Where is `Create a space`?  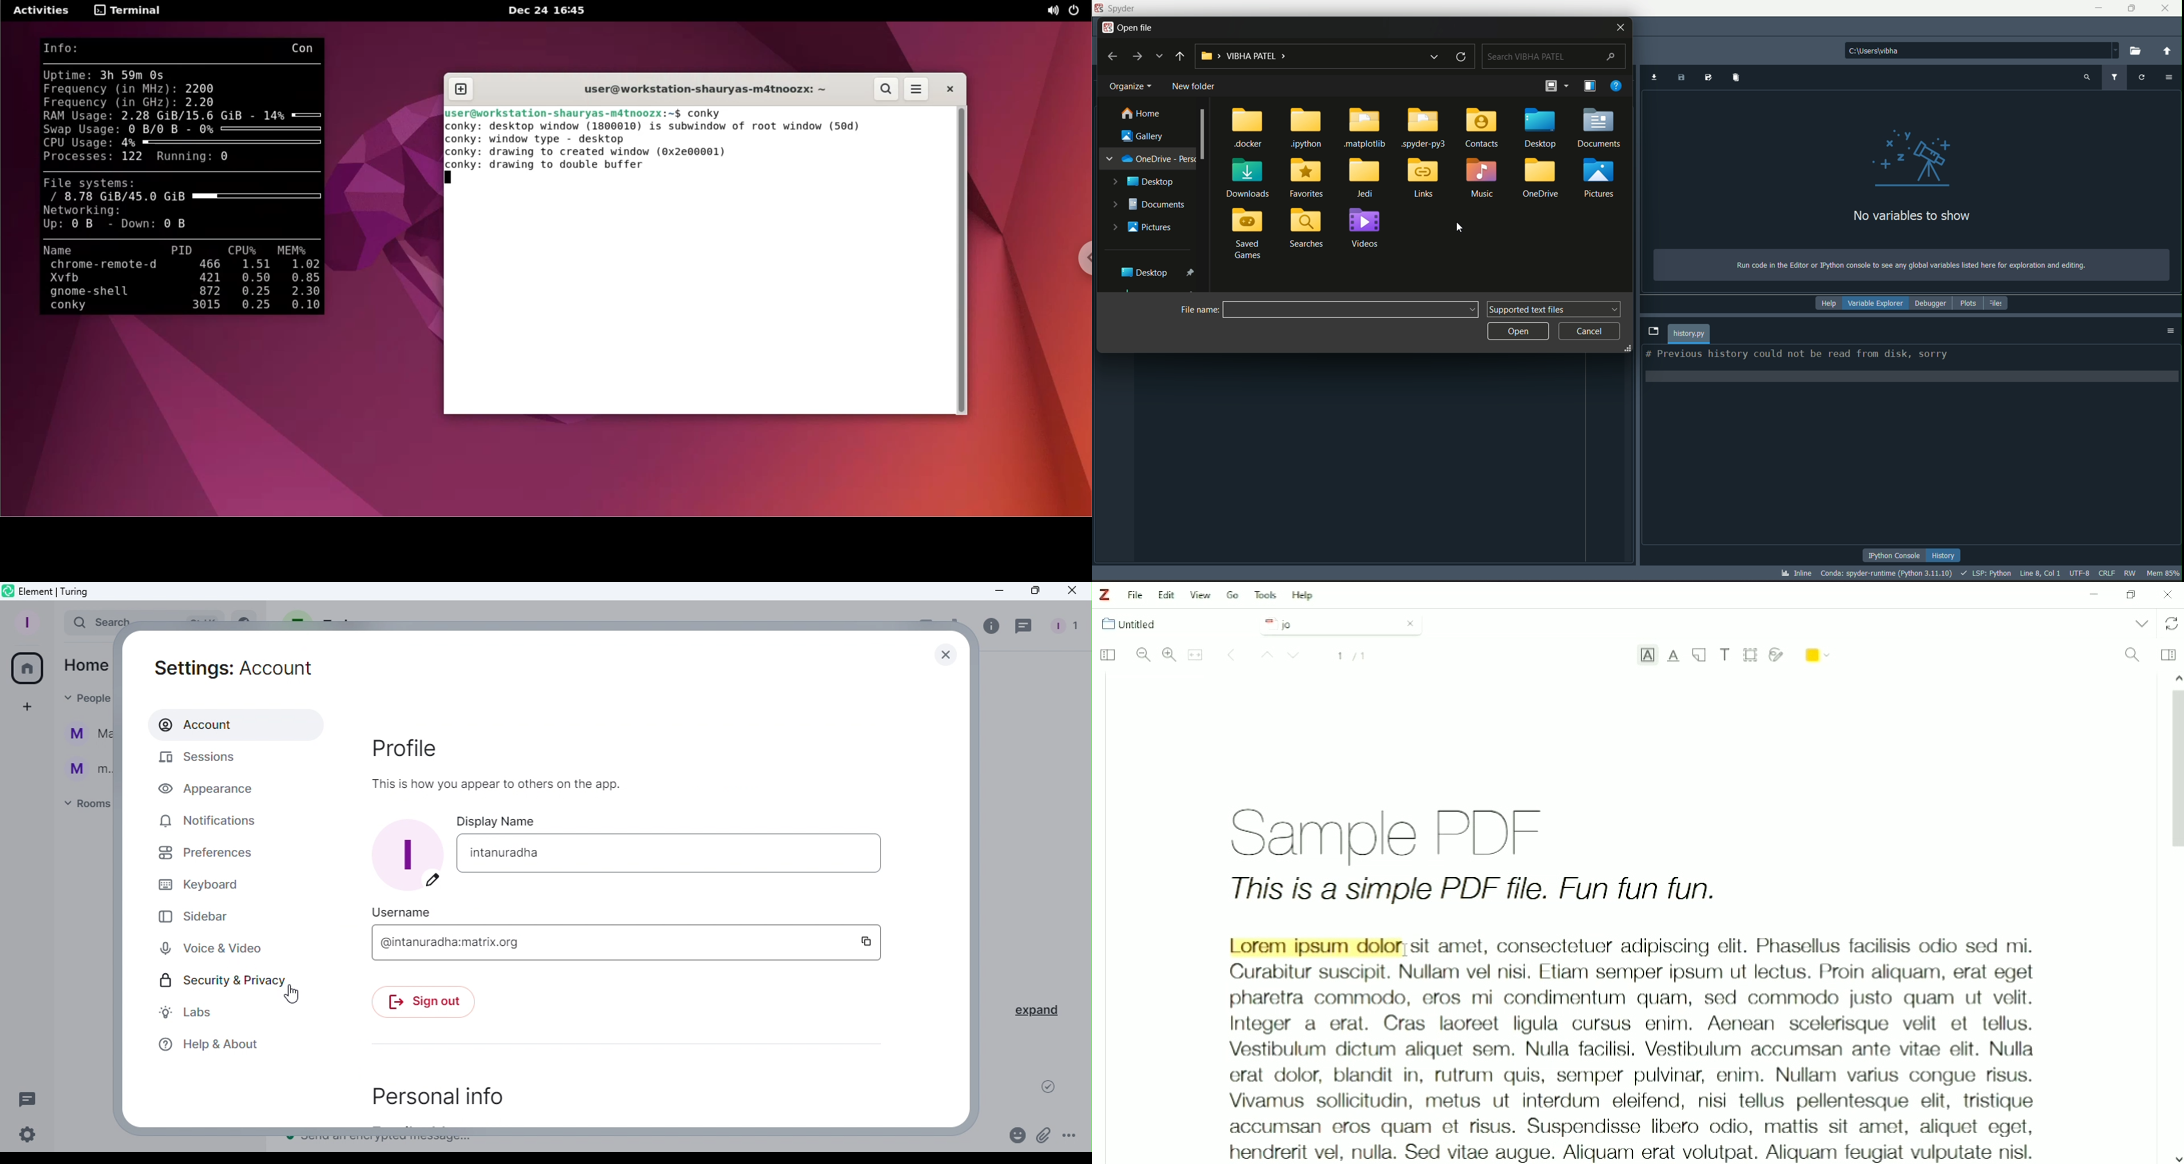
Create a space is located at coordinates (26, 708).